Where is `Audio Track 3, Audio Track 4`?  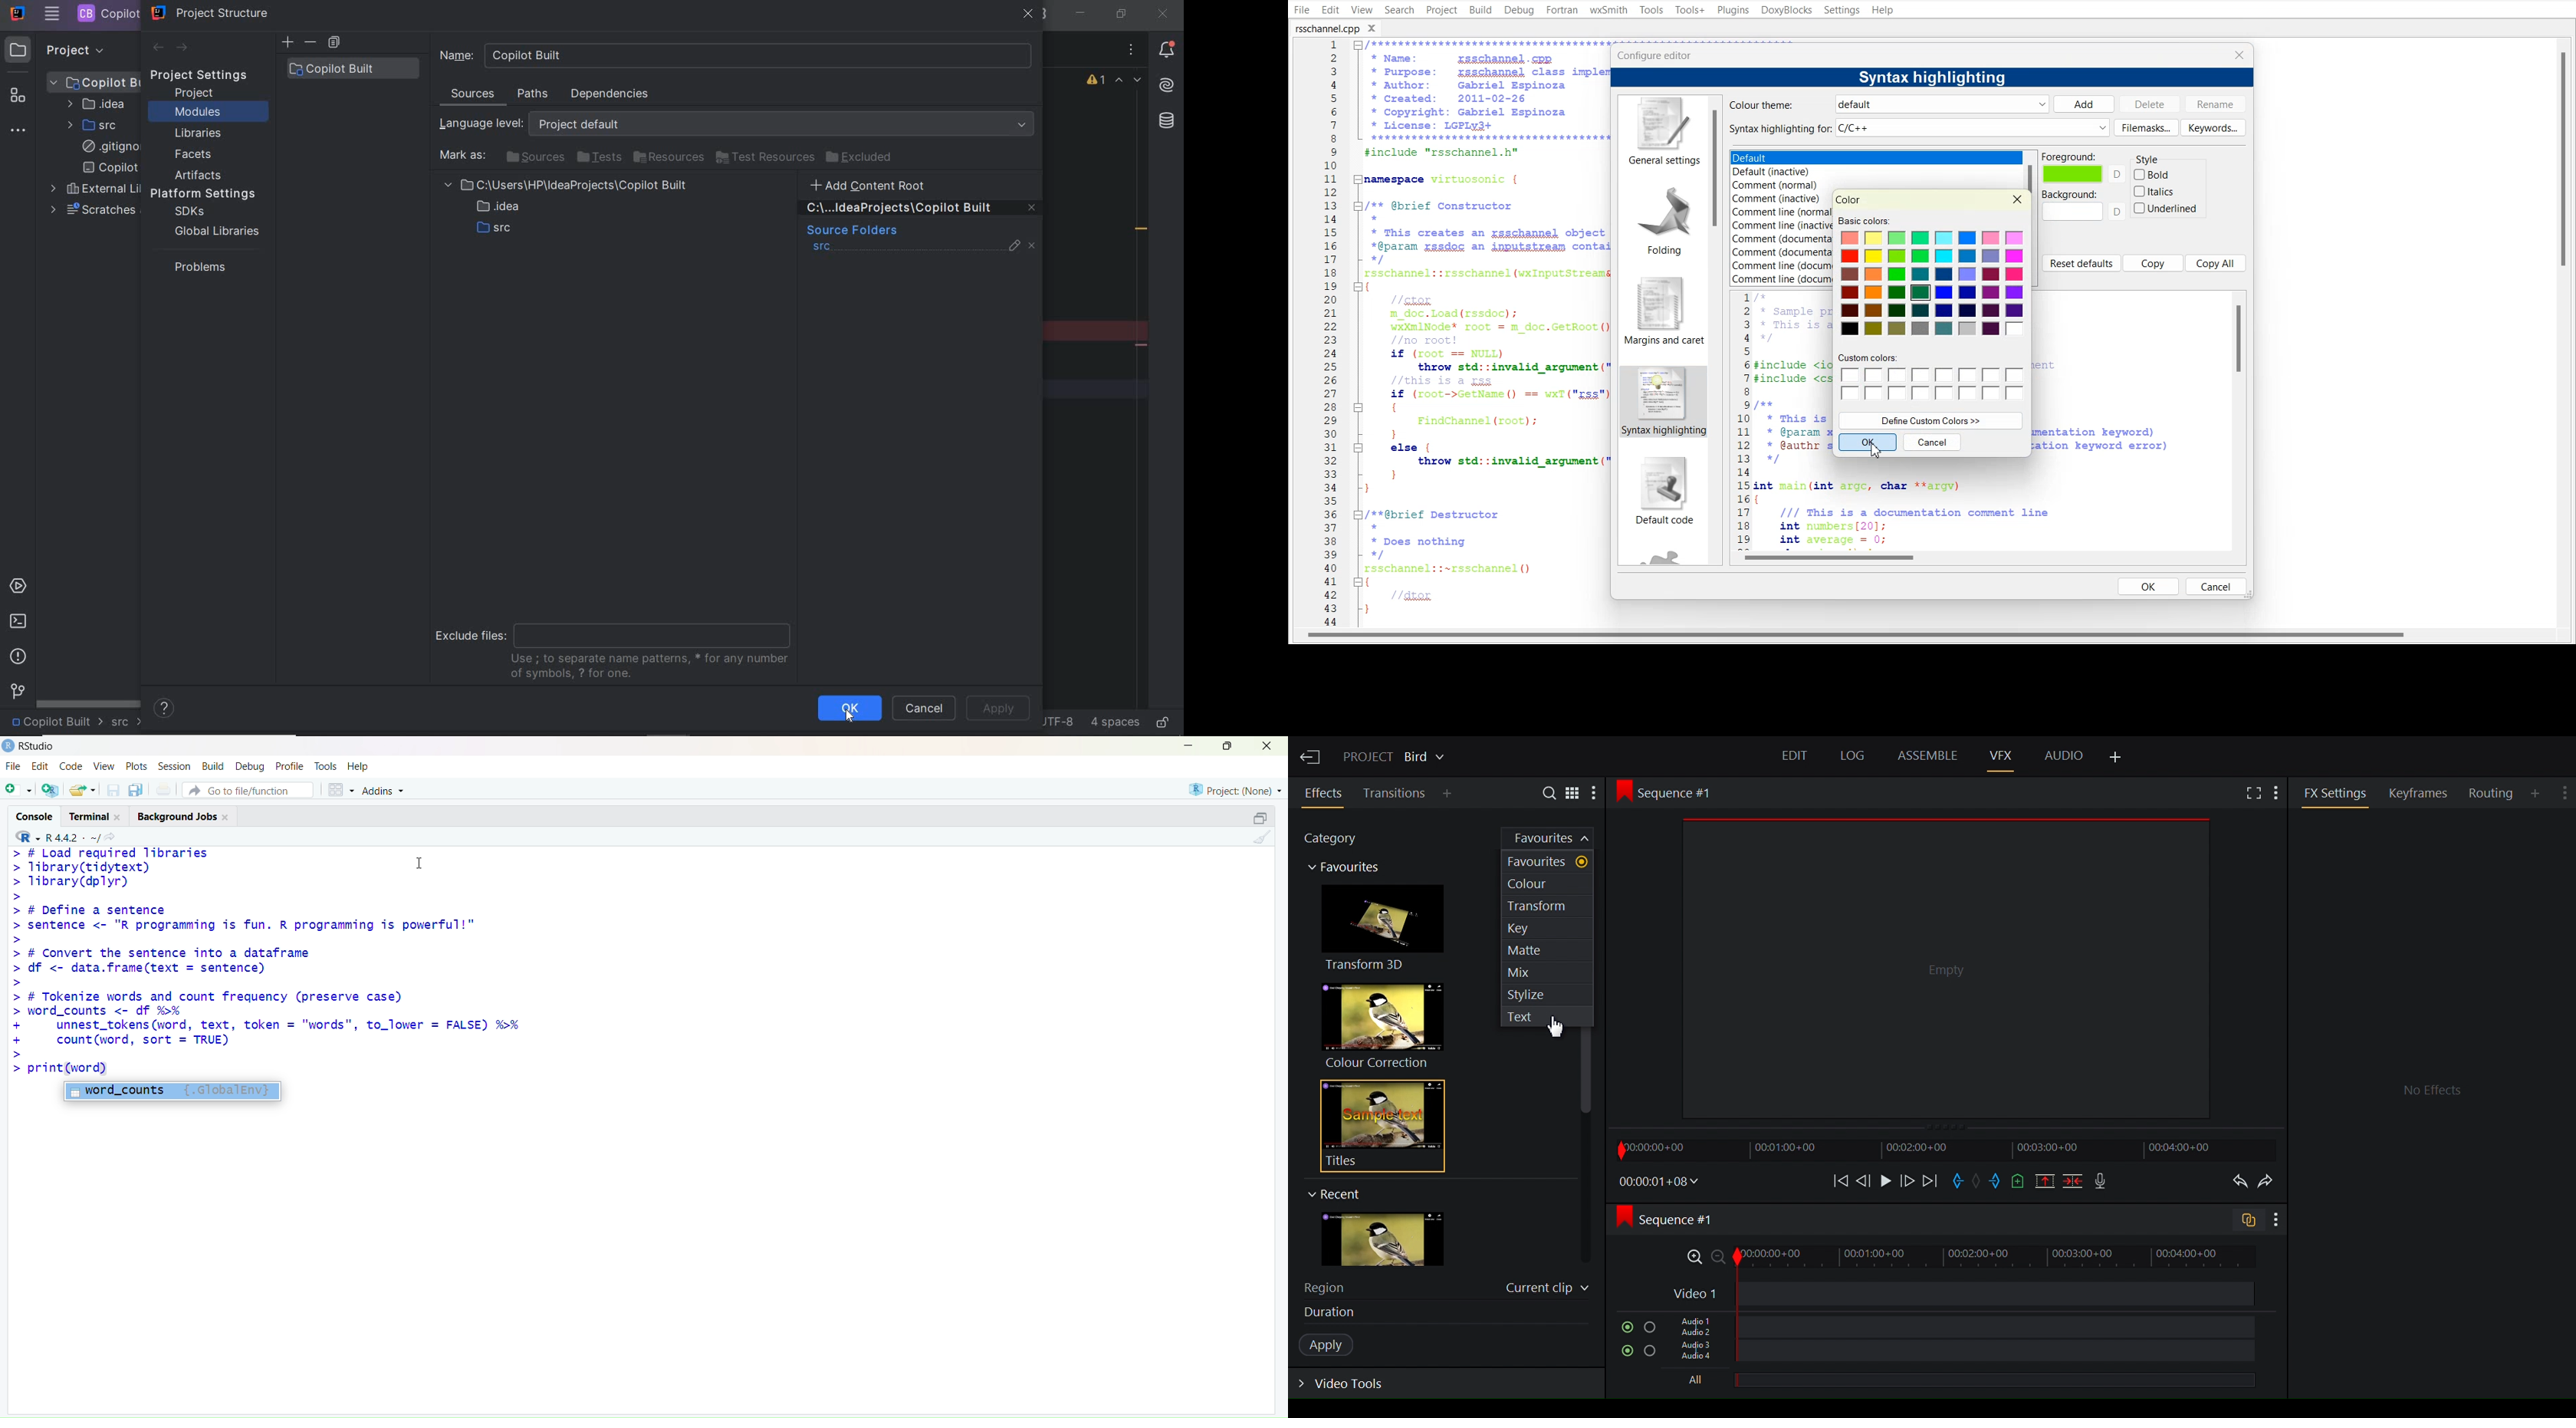
Audio Track 3, Audio Track 4 is located at coordinates (1961, 1354).